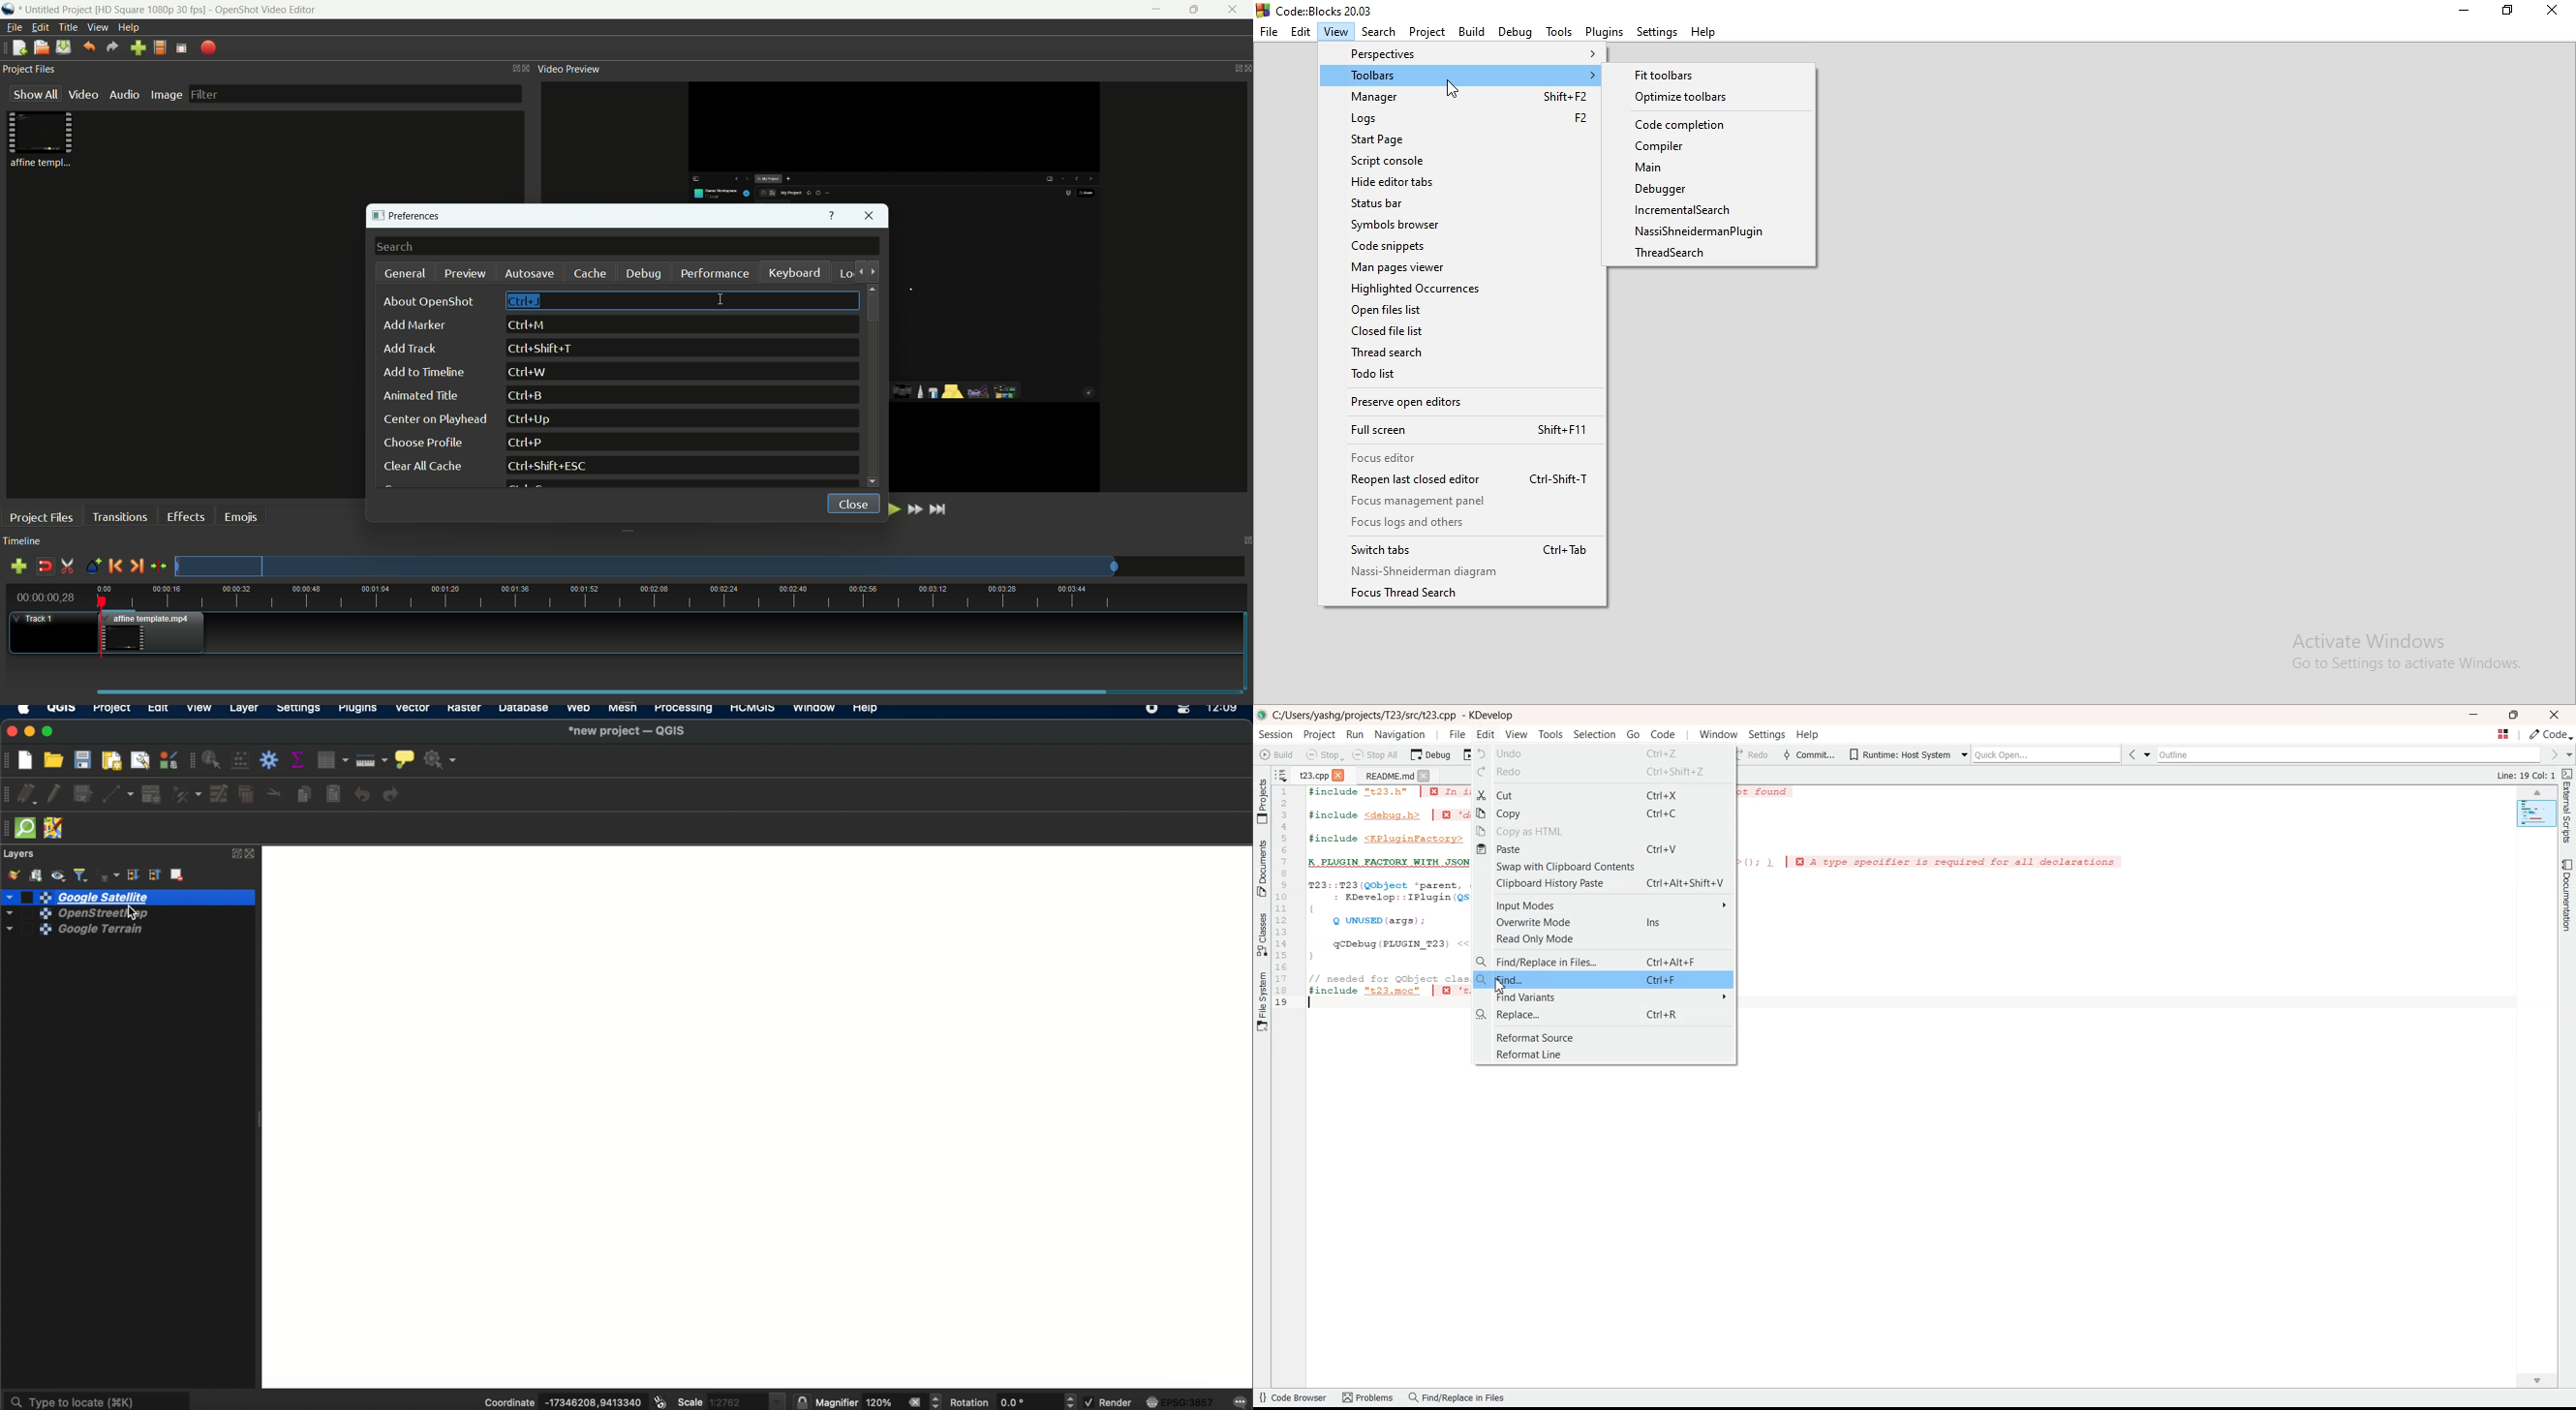 This screenshot has height=1428, width=2576. Describe the element at coordinates (31, 795) in the screenshot. I see `current edits` at that location.